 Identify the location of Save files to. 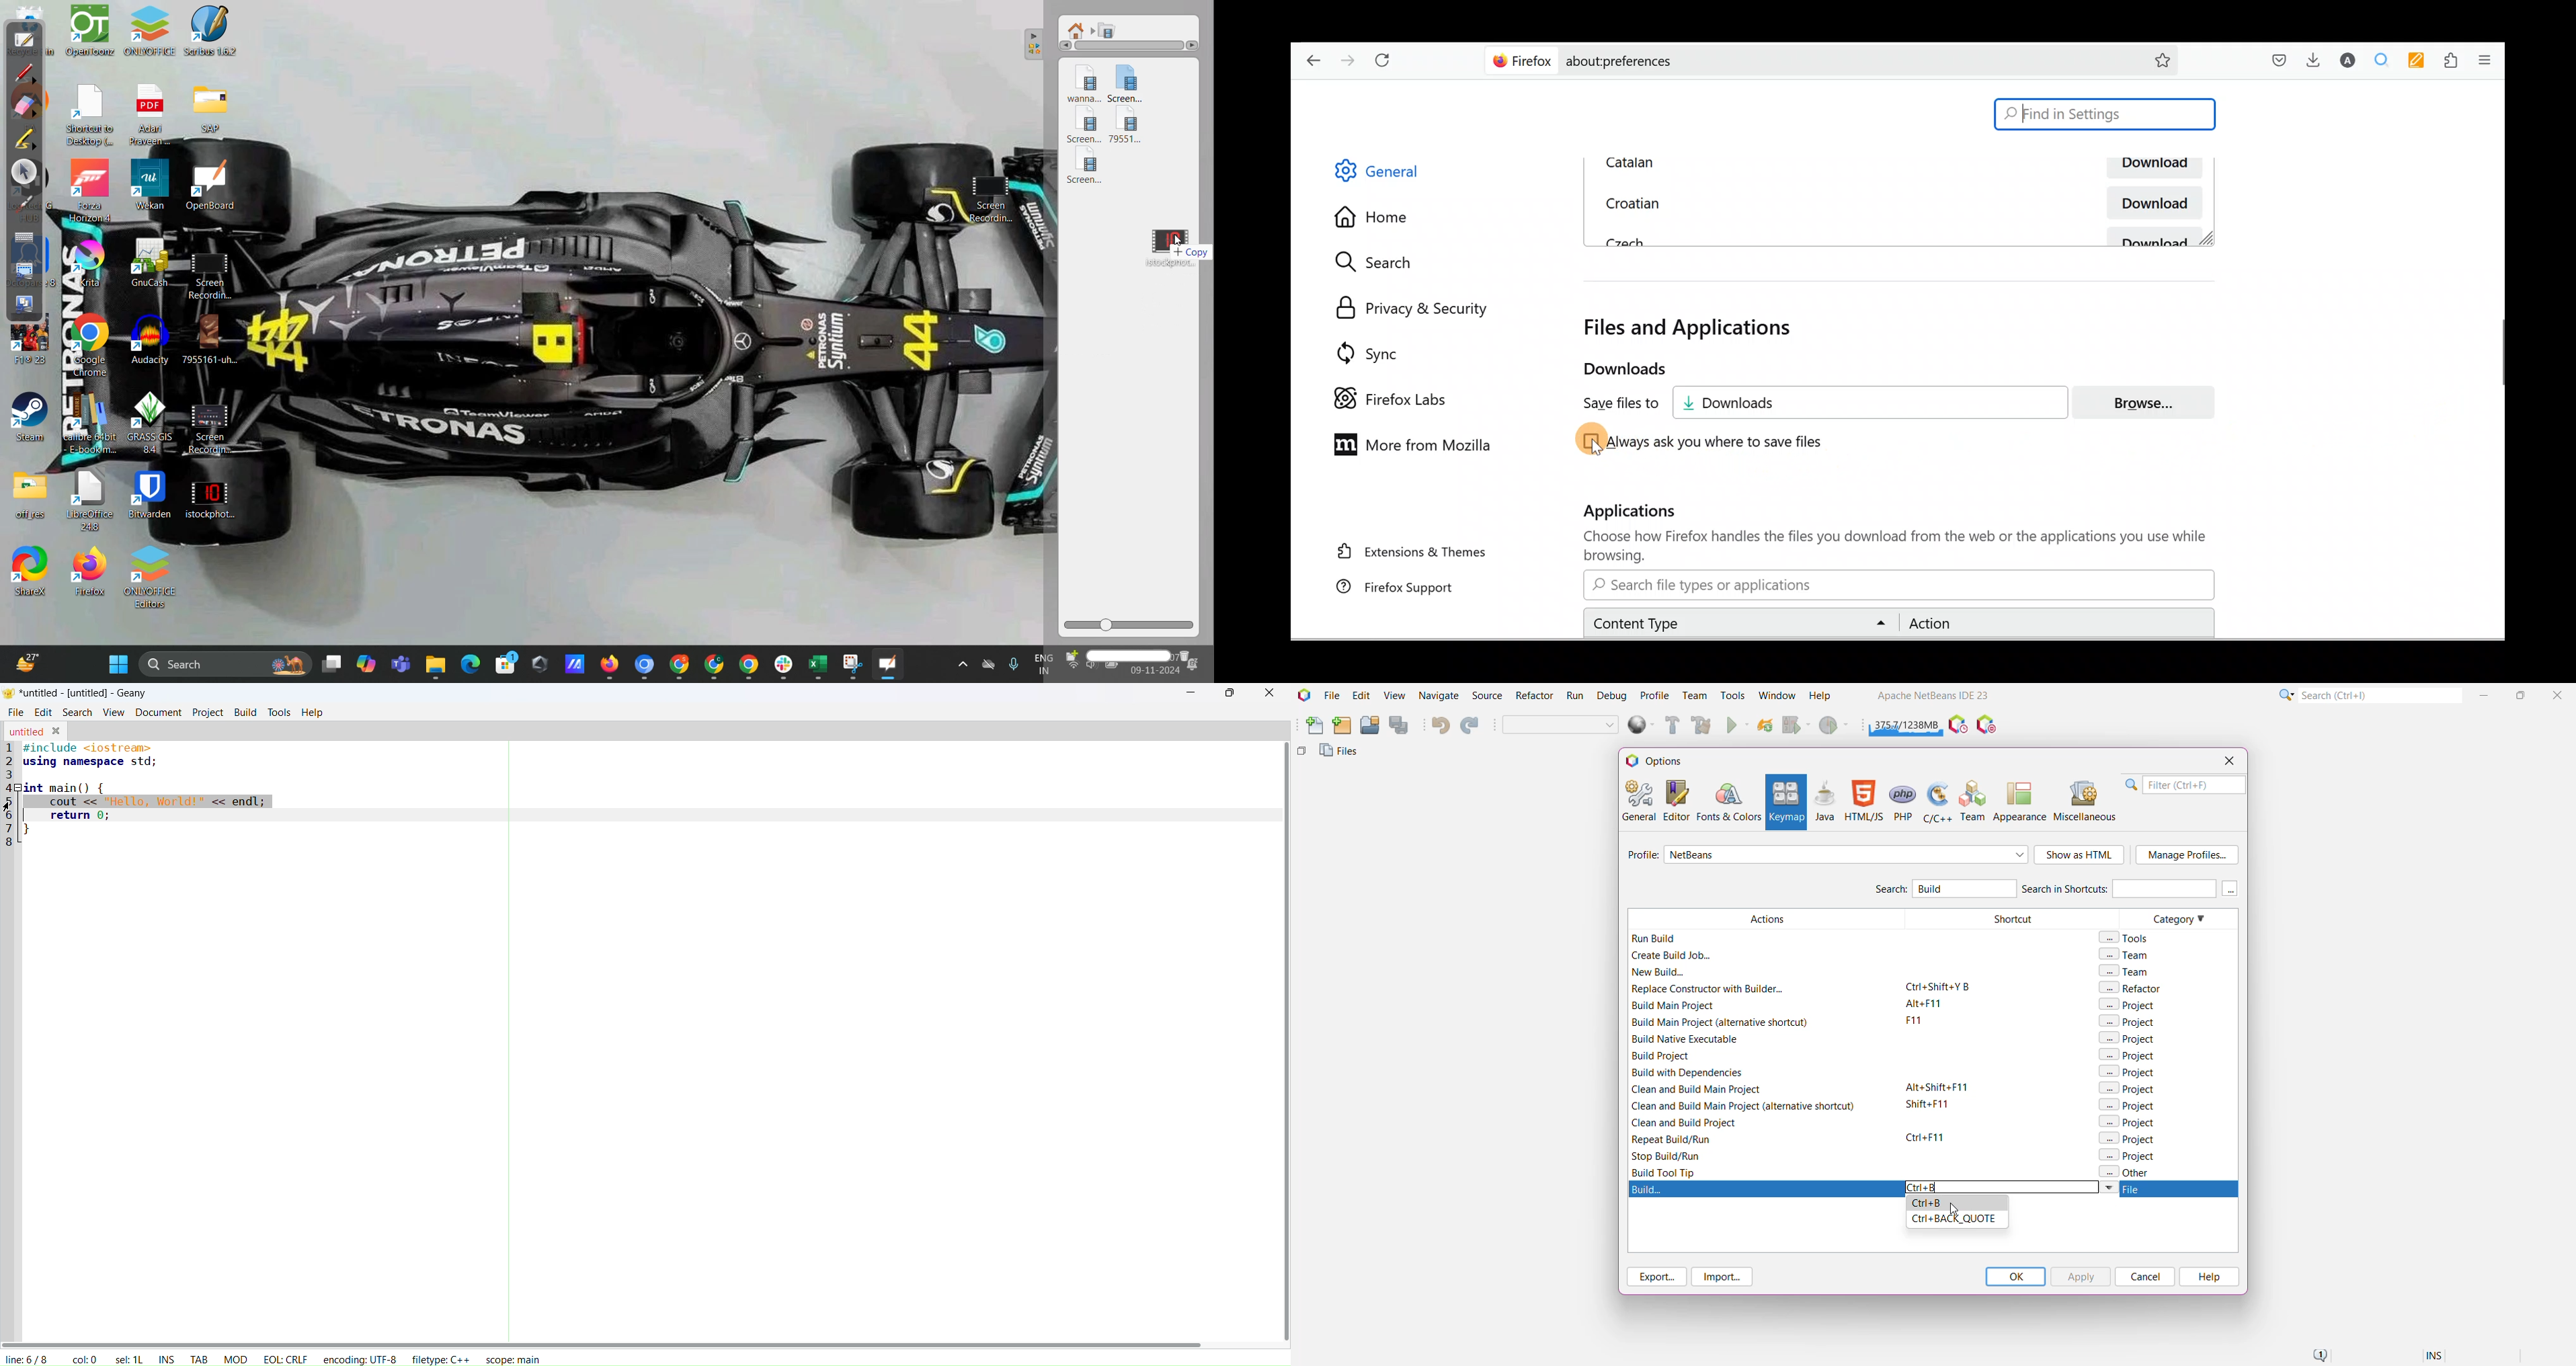
(1611, 404).